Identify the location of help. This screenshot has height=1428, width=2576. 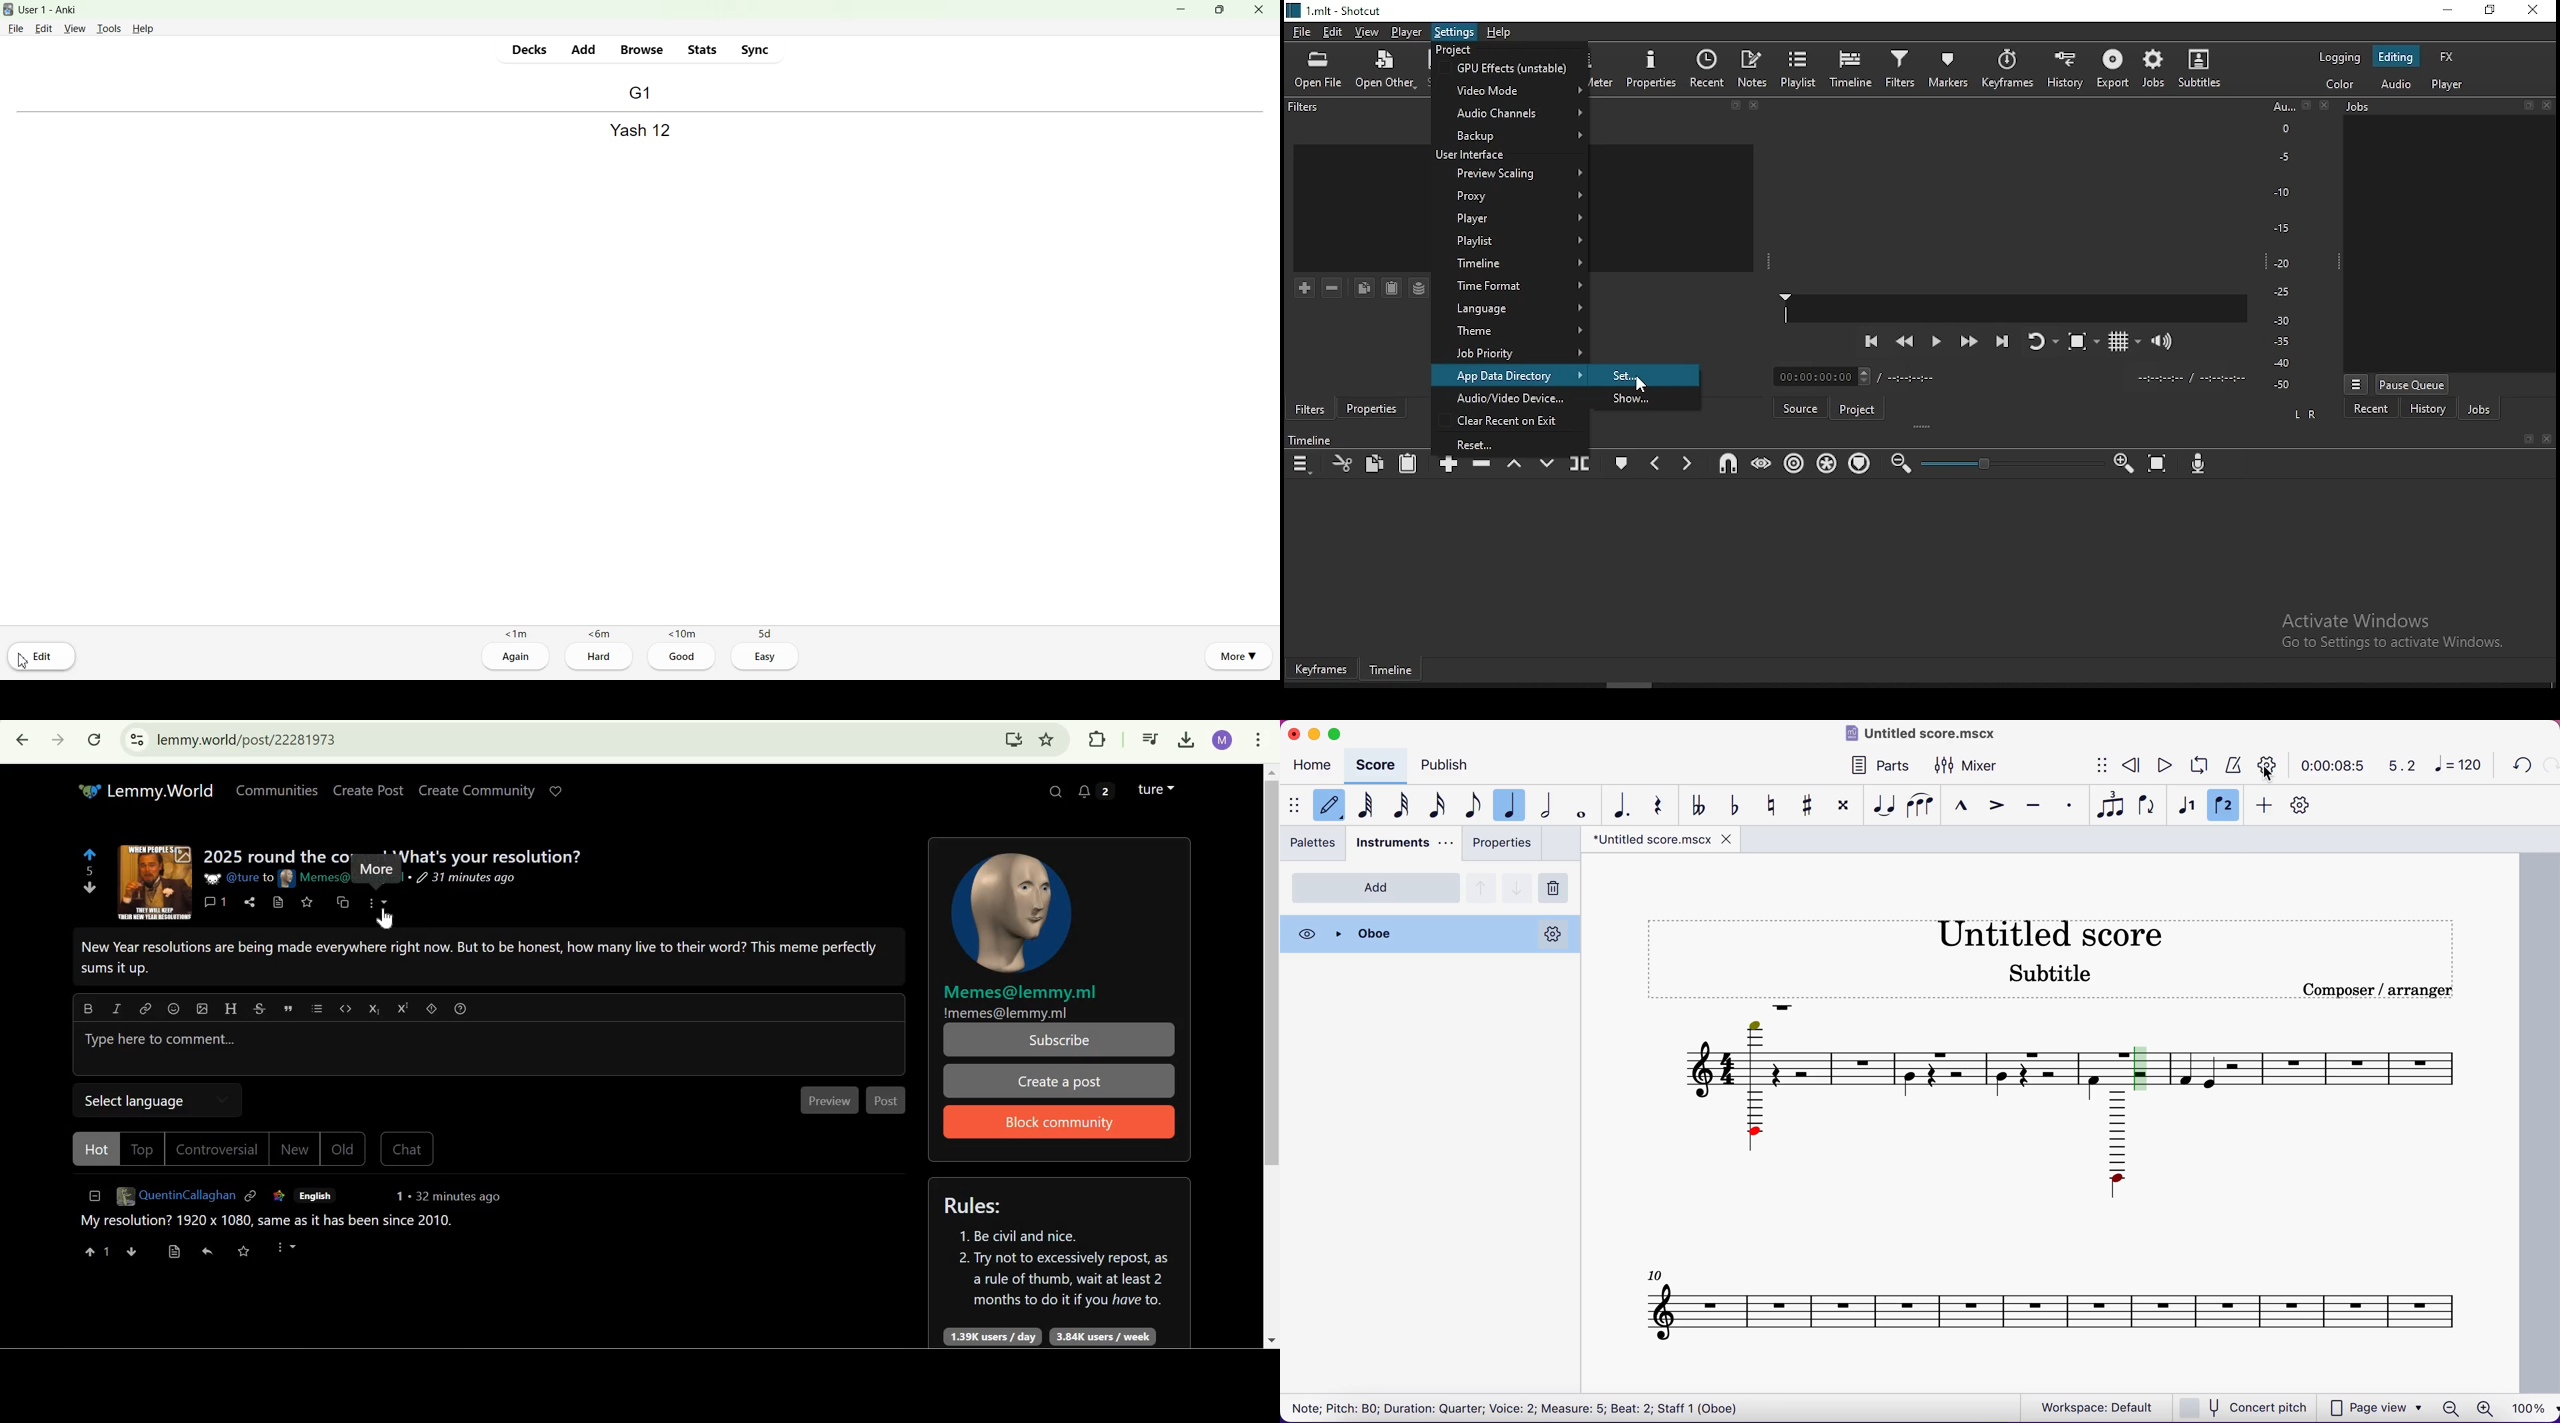
(1500, 32).